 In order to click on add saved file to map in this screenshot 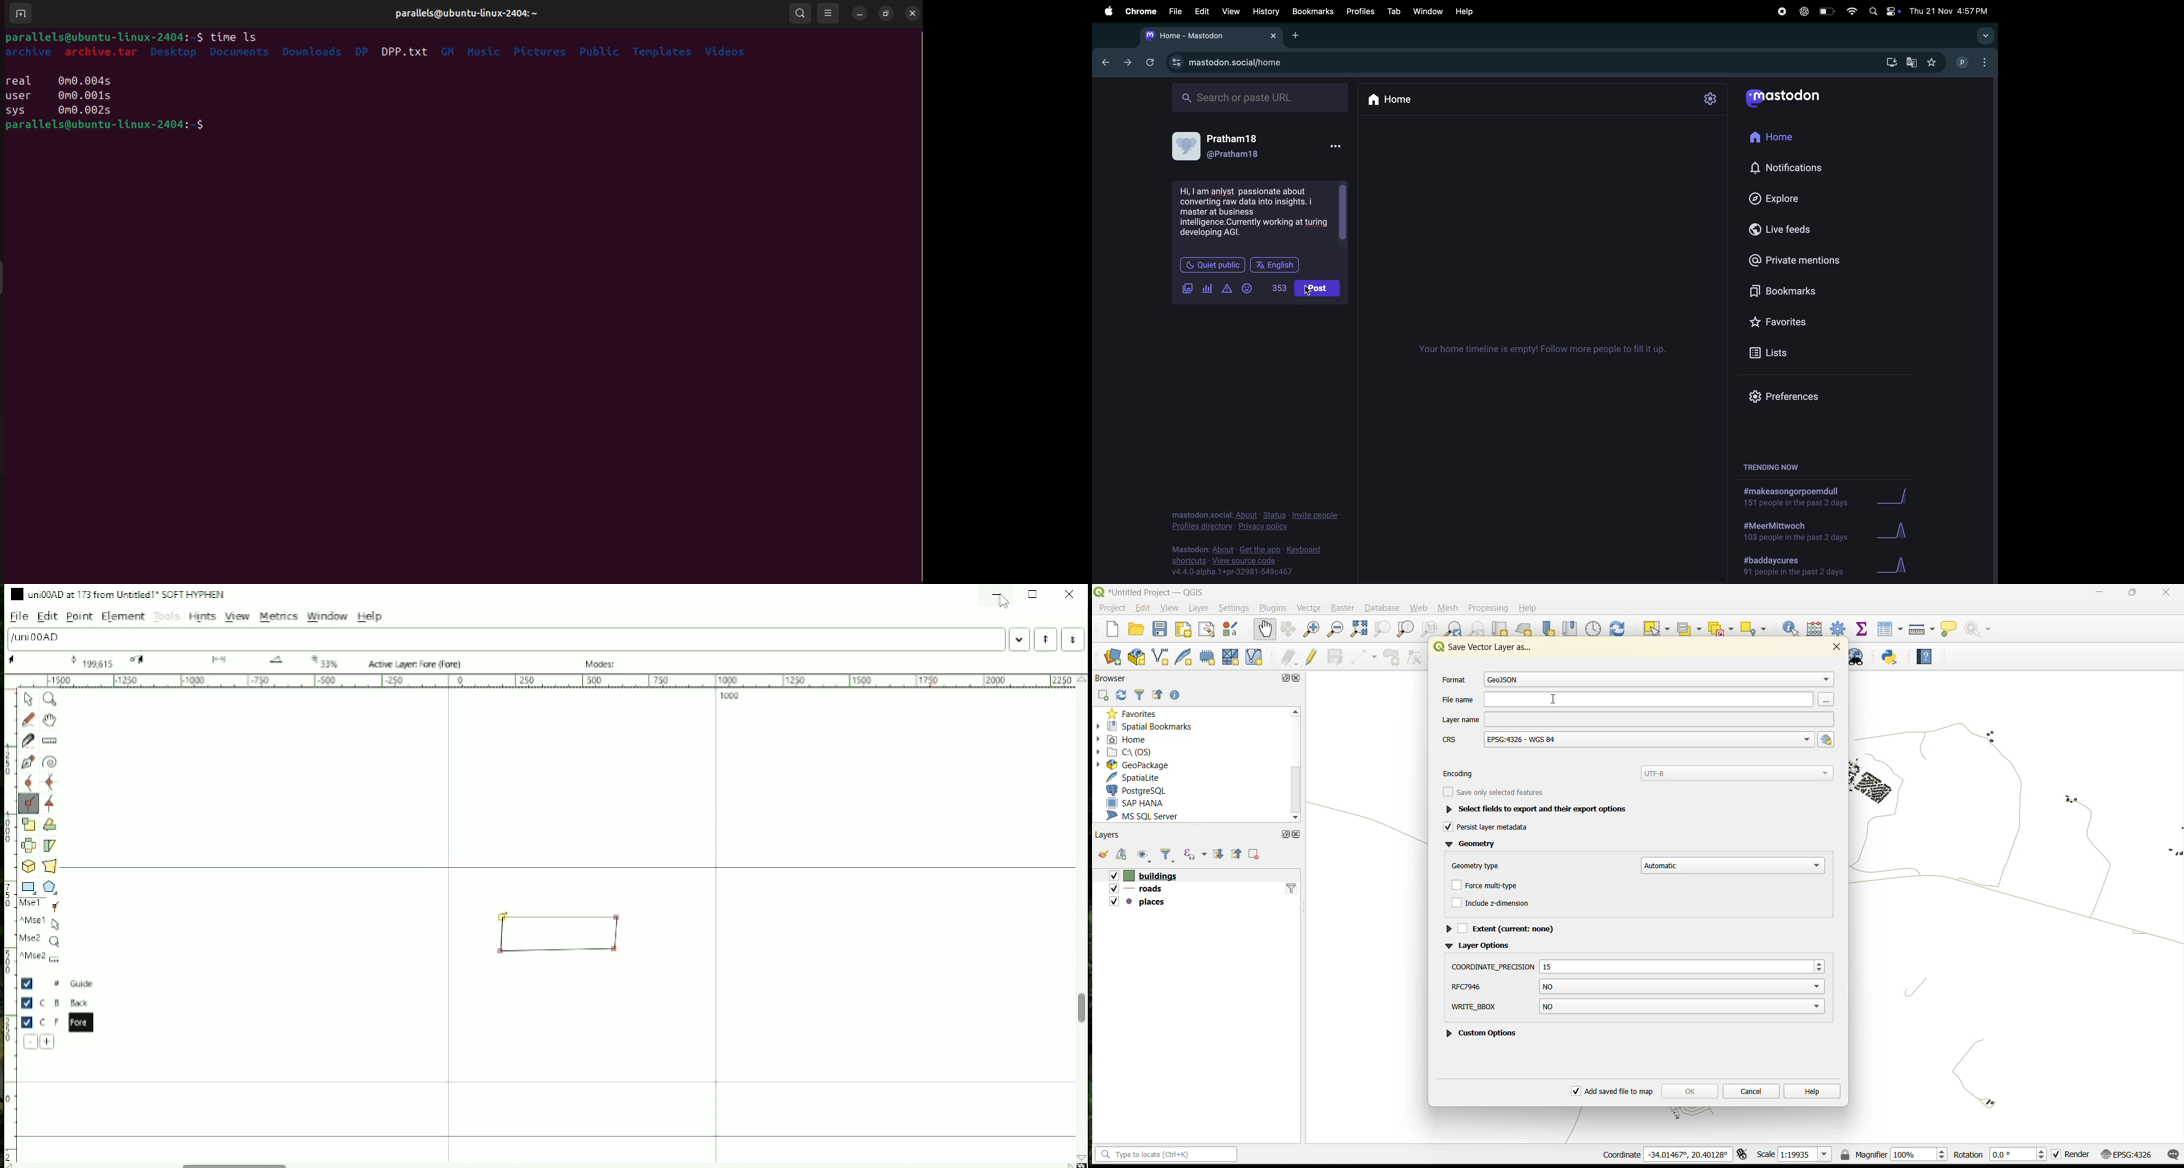, I will do `click(1613, 1092)`.